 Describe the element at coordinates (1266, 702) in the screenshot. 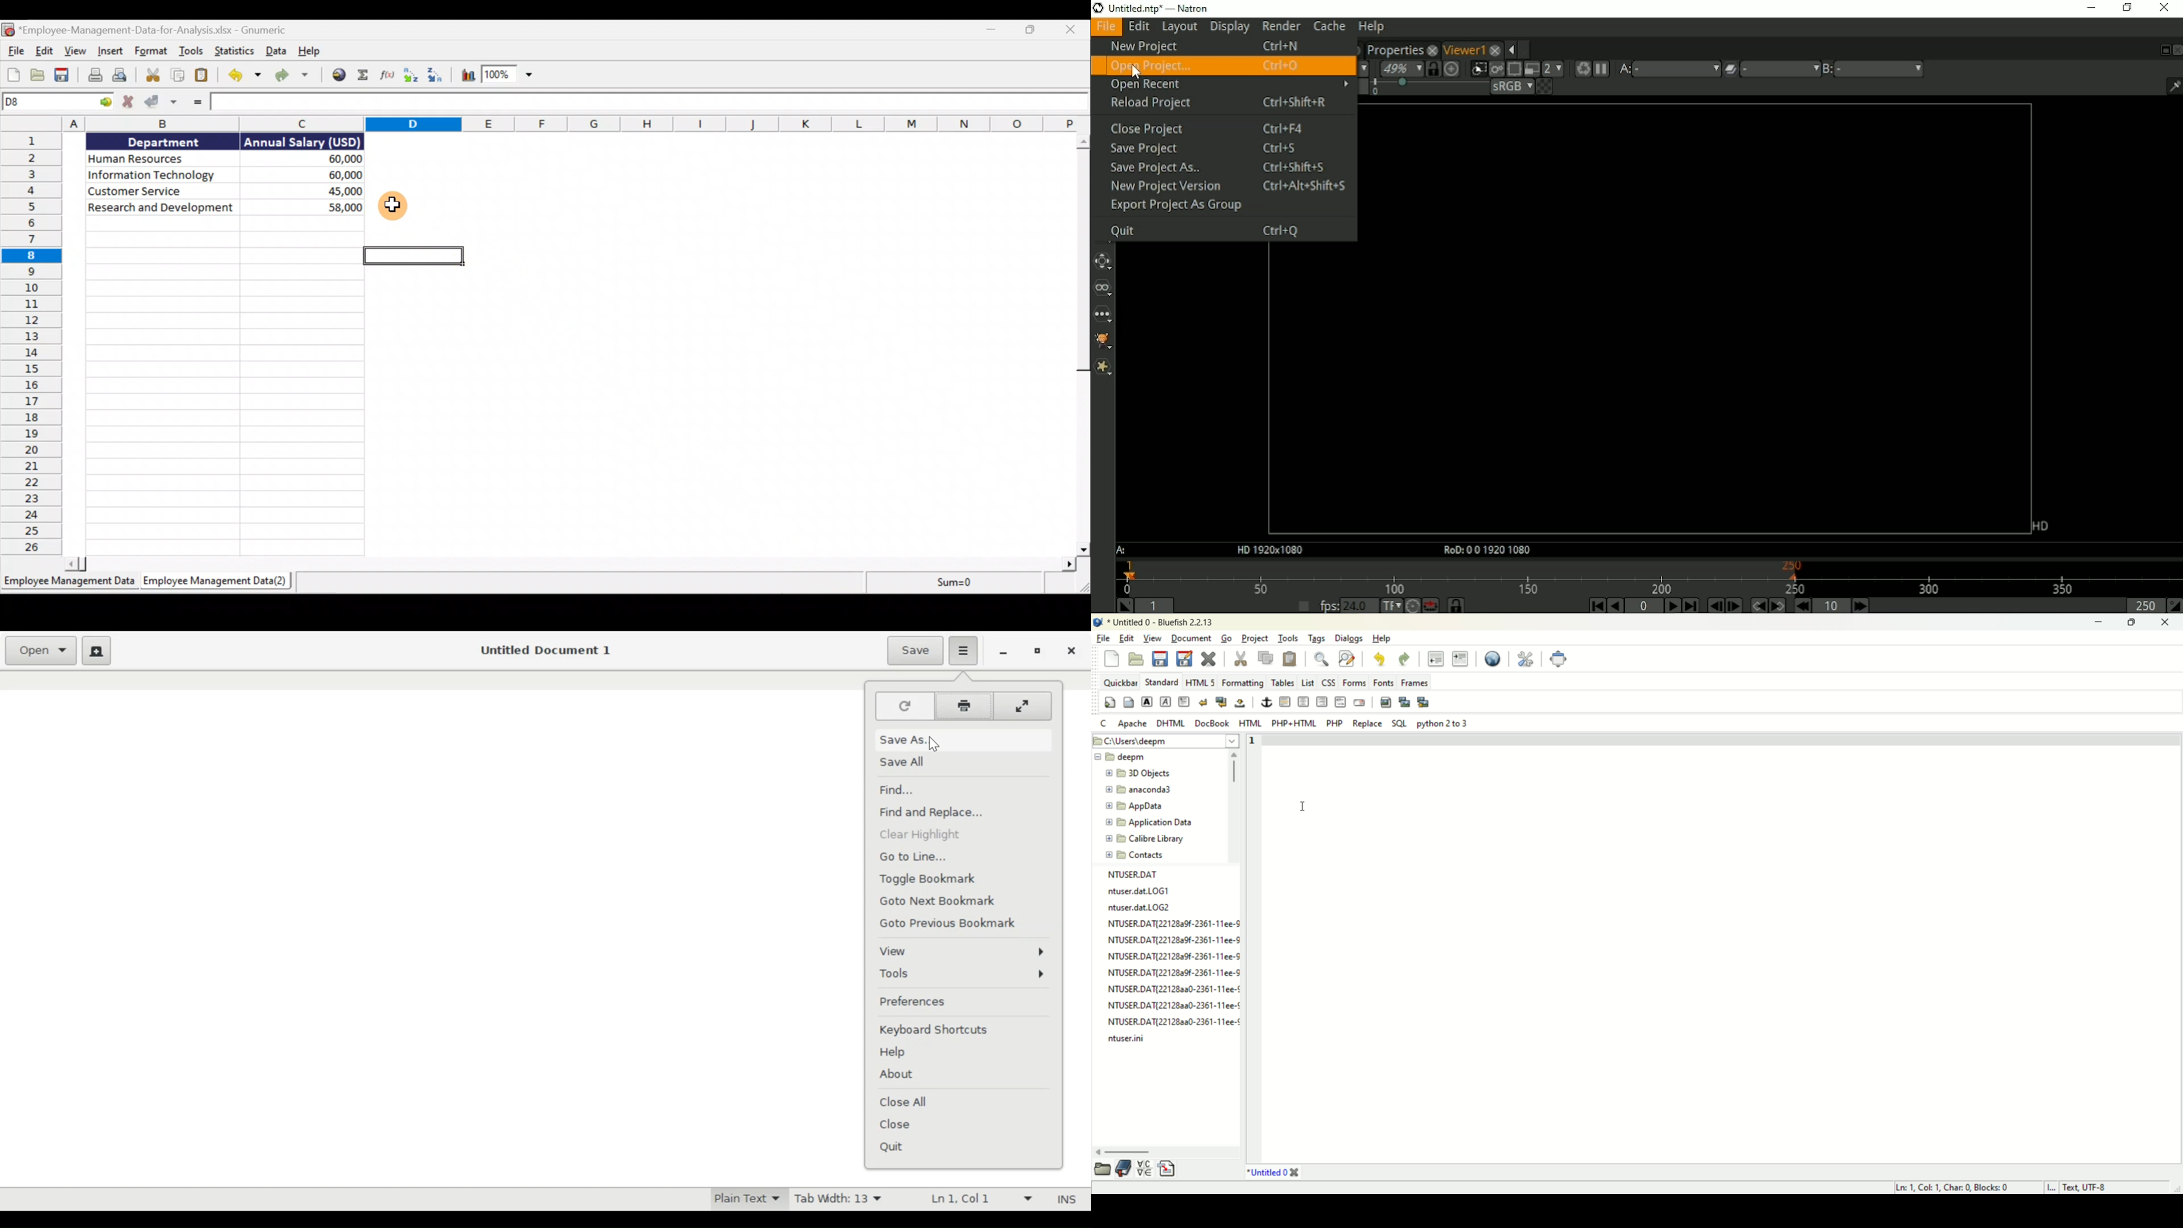

I see `anchor` at that location.